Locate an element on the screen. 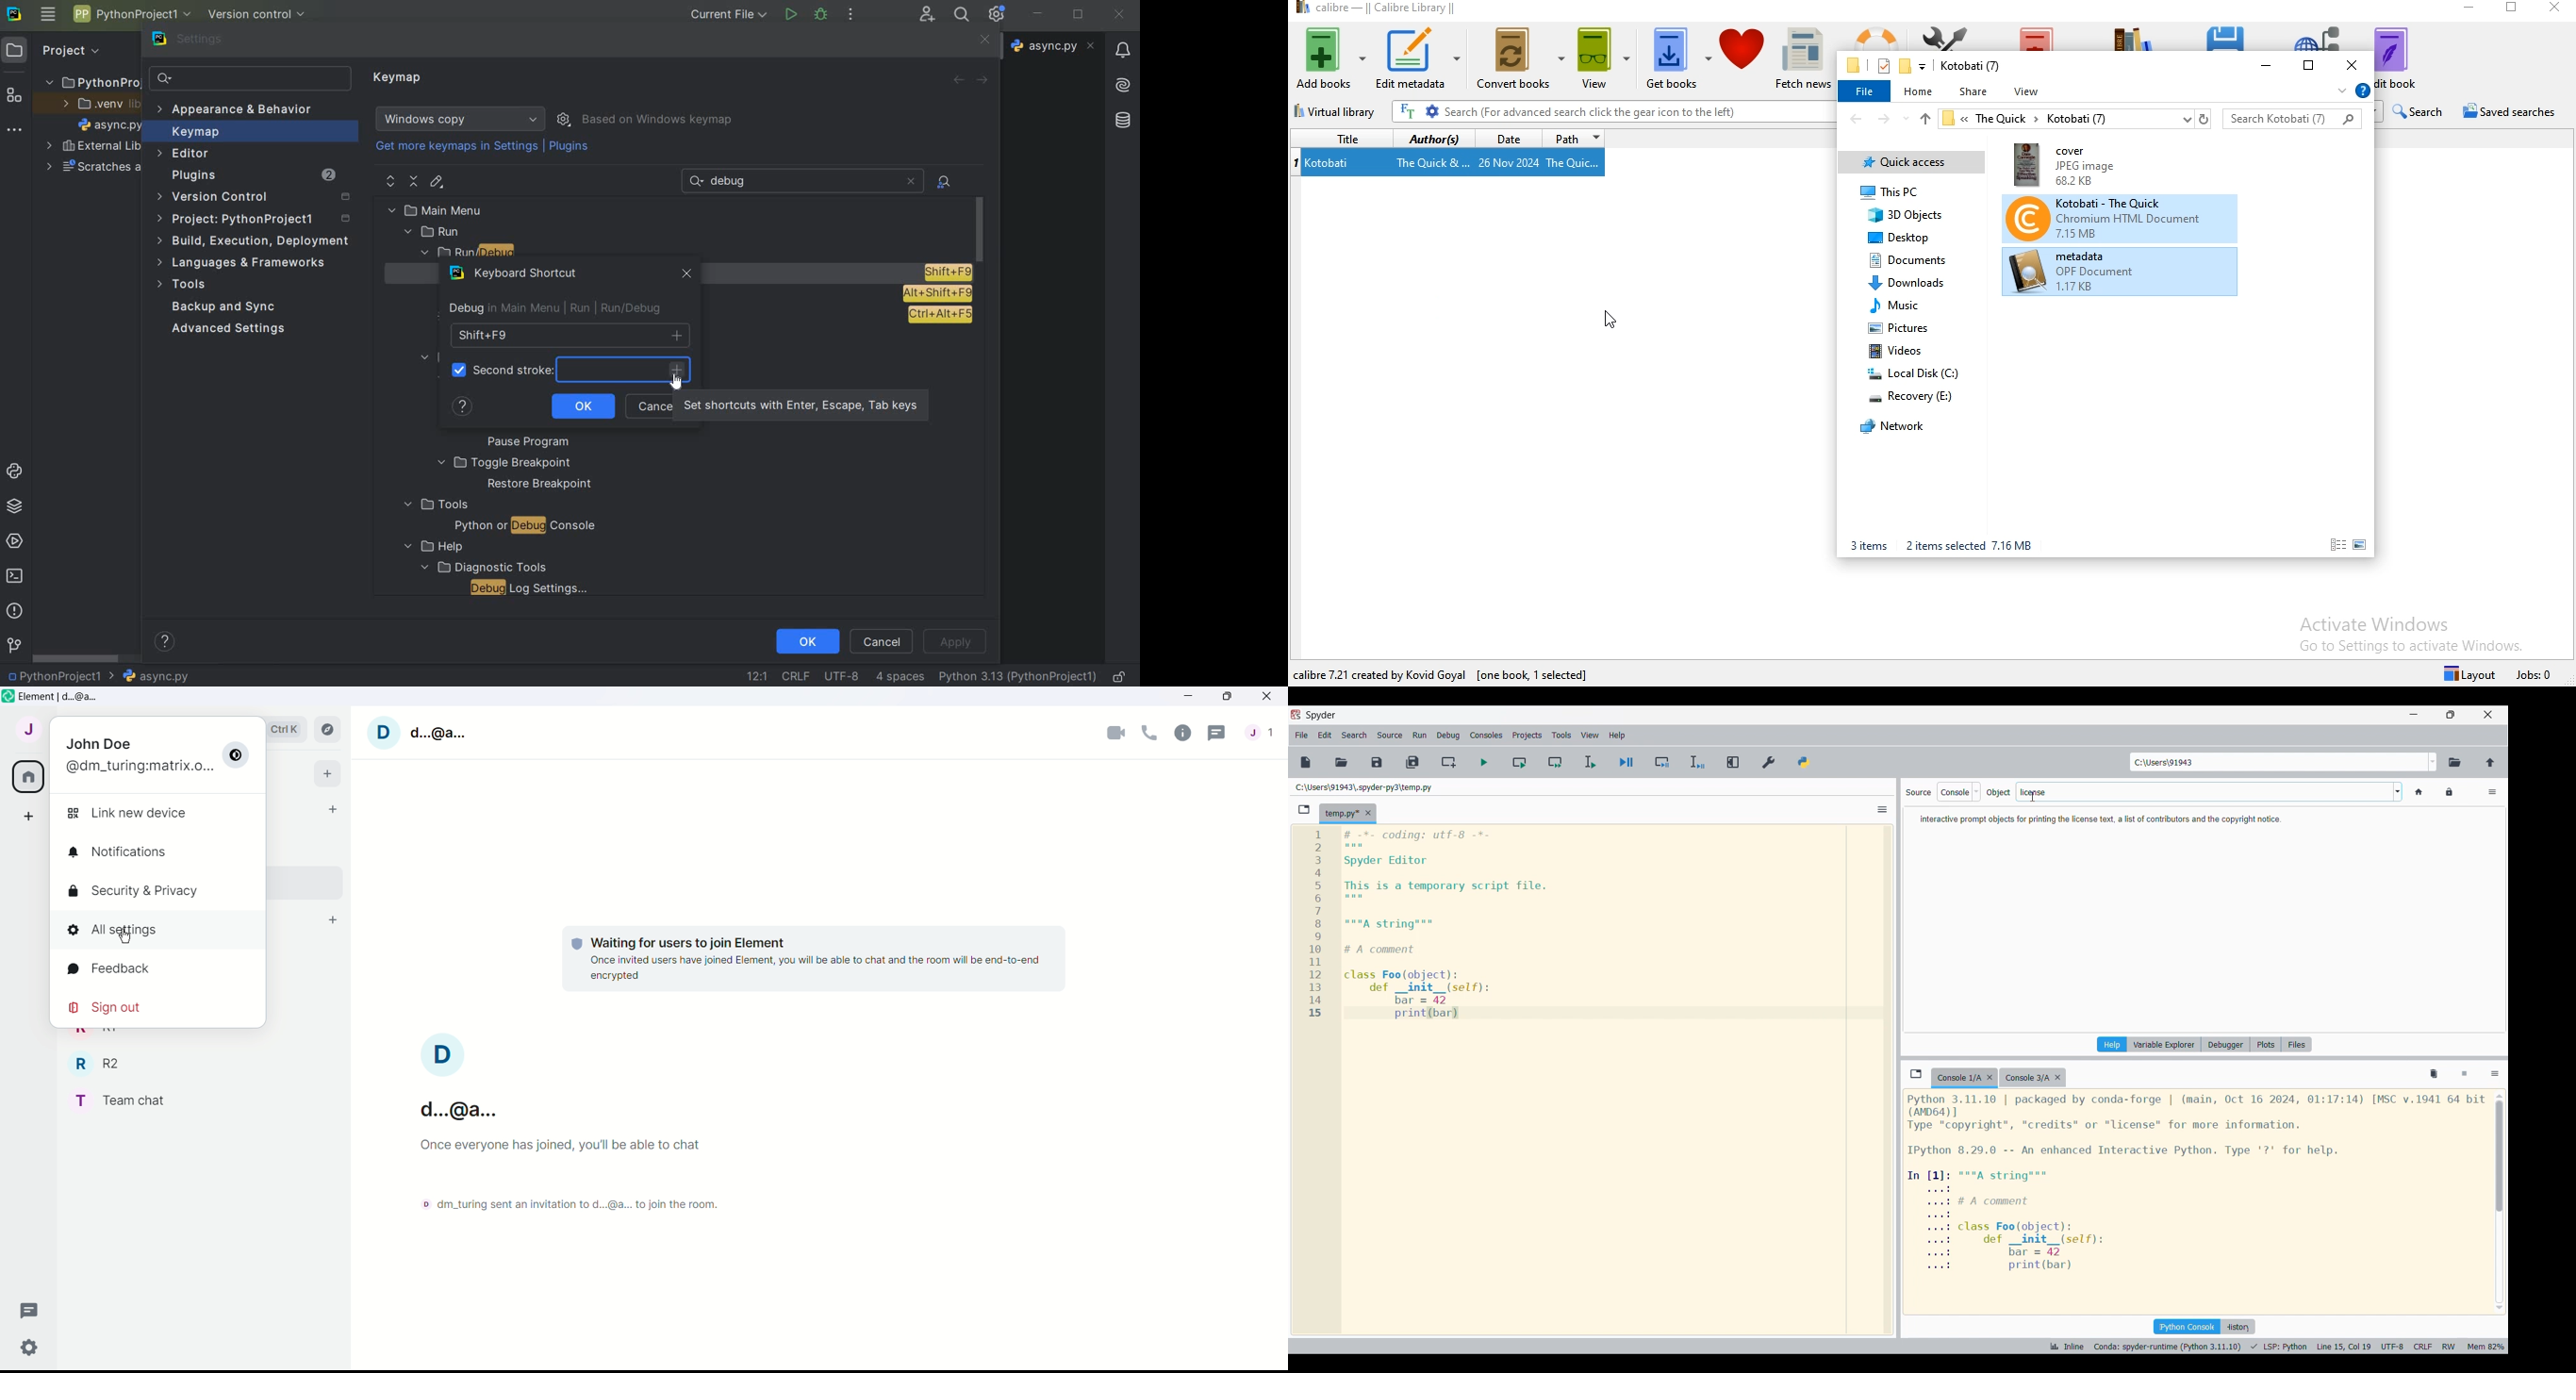  file path is located at coordinates (2076, 119).